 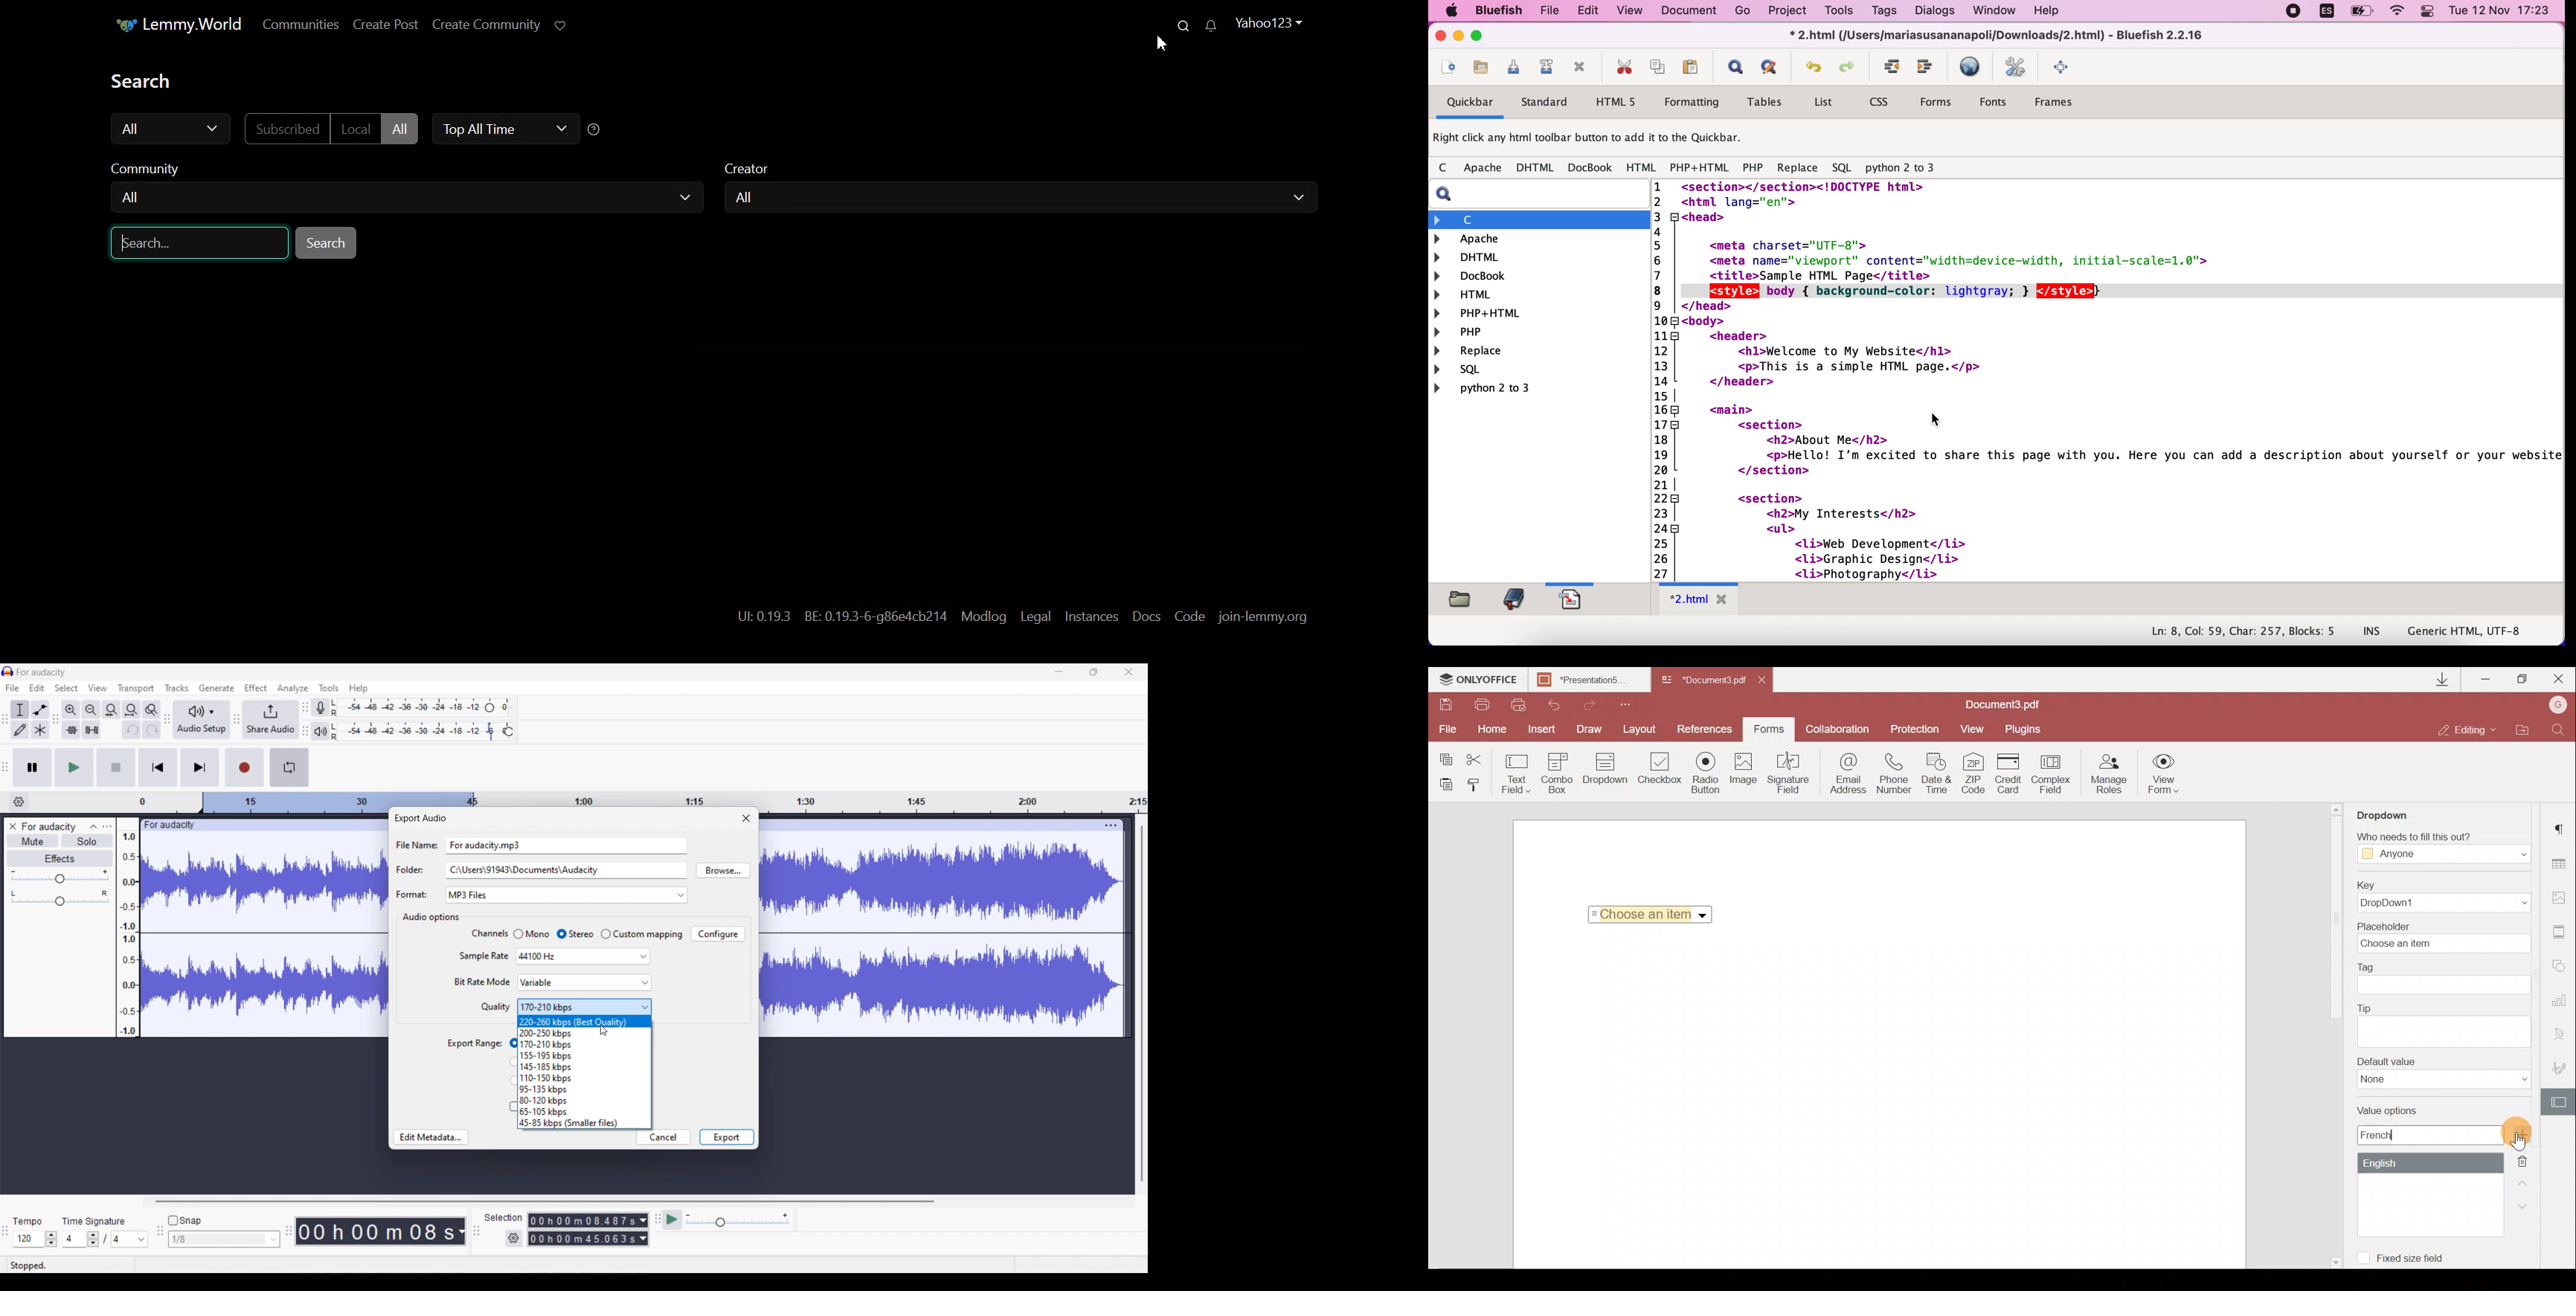 What do you see at coordinates (200, 767) in the screenshot?
I see `Skip/Select to end` at bounding box center [200, 767].